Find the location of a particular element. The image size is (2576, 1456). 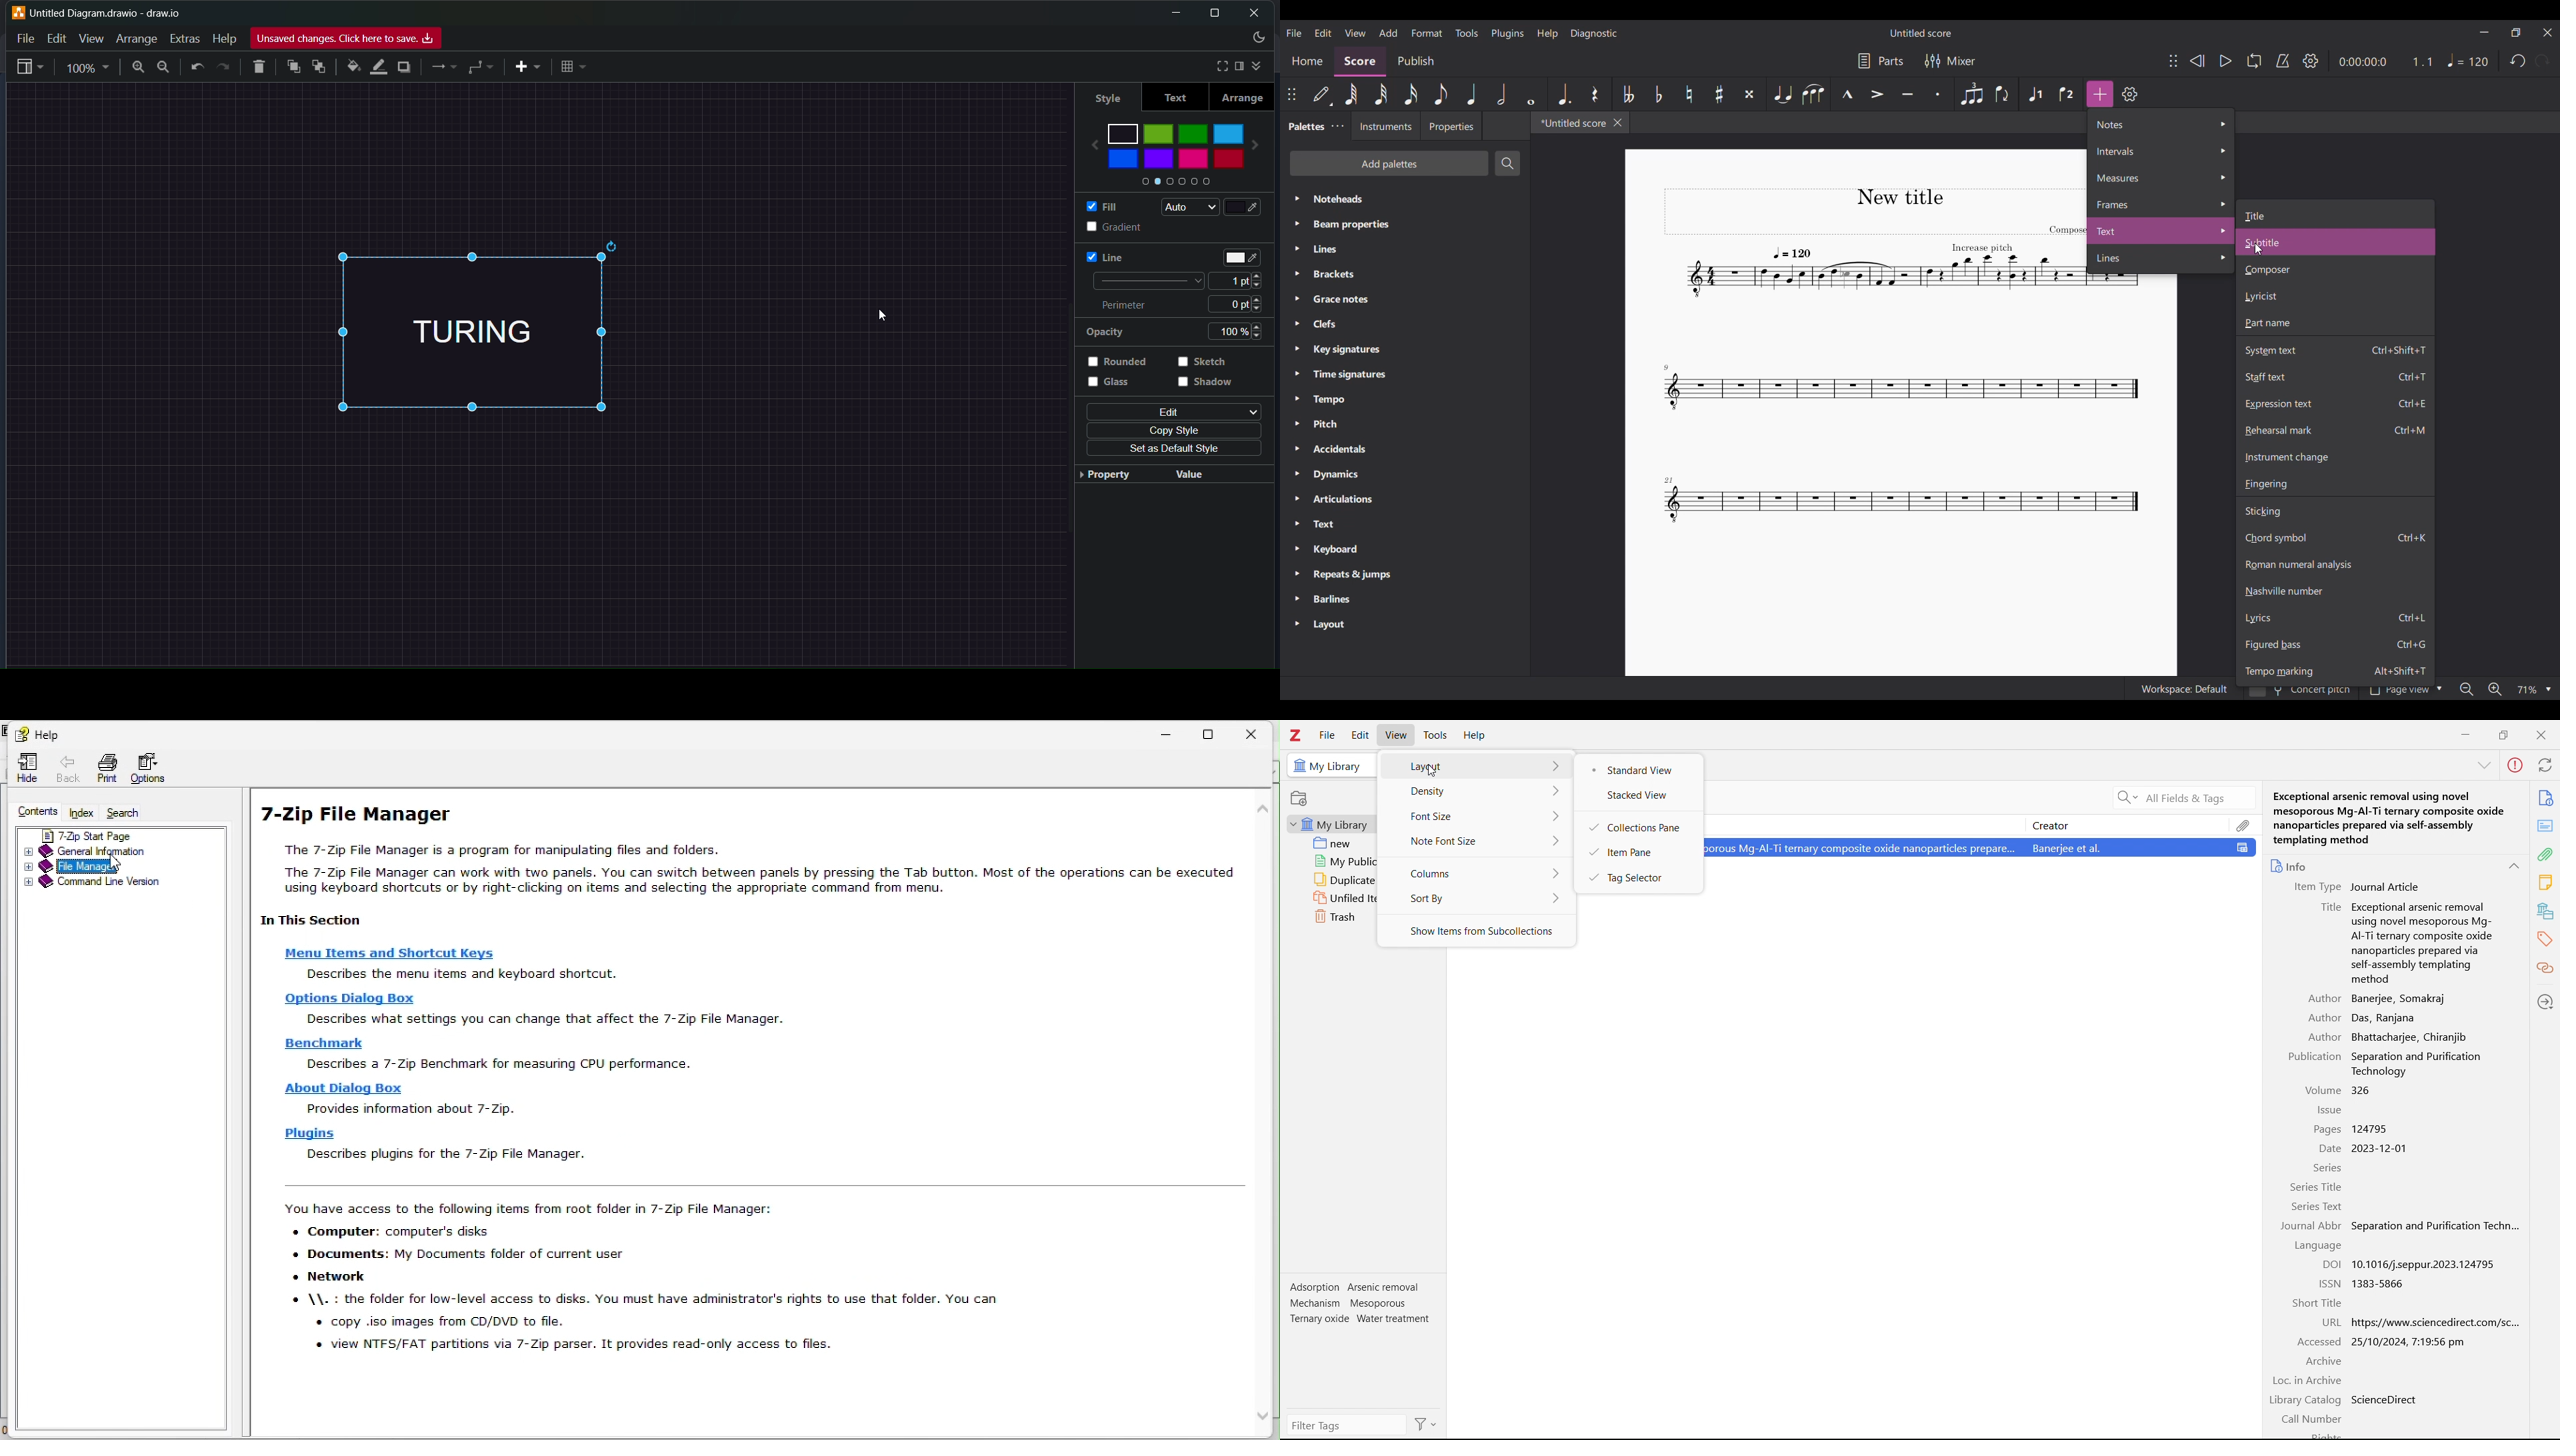

Close tab is located at coordinates (1617, 123).